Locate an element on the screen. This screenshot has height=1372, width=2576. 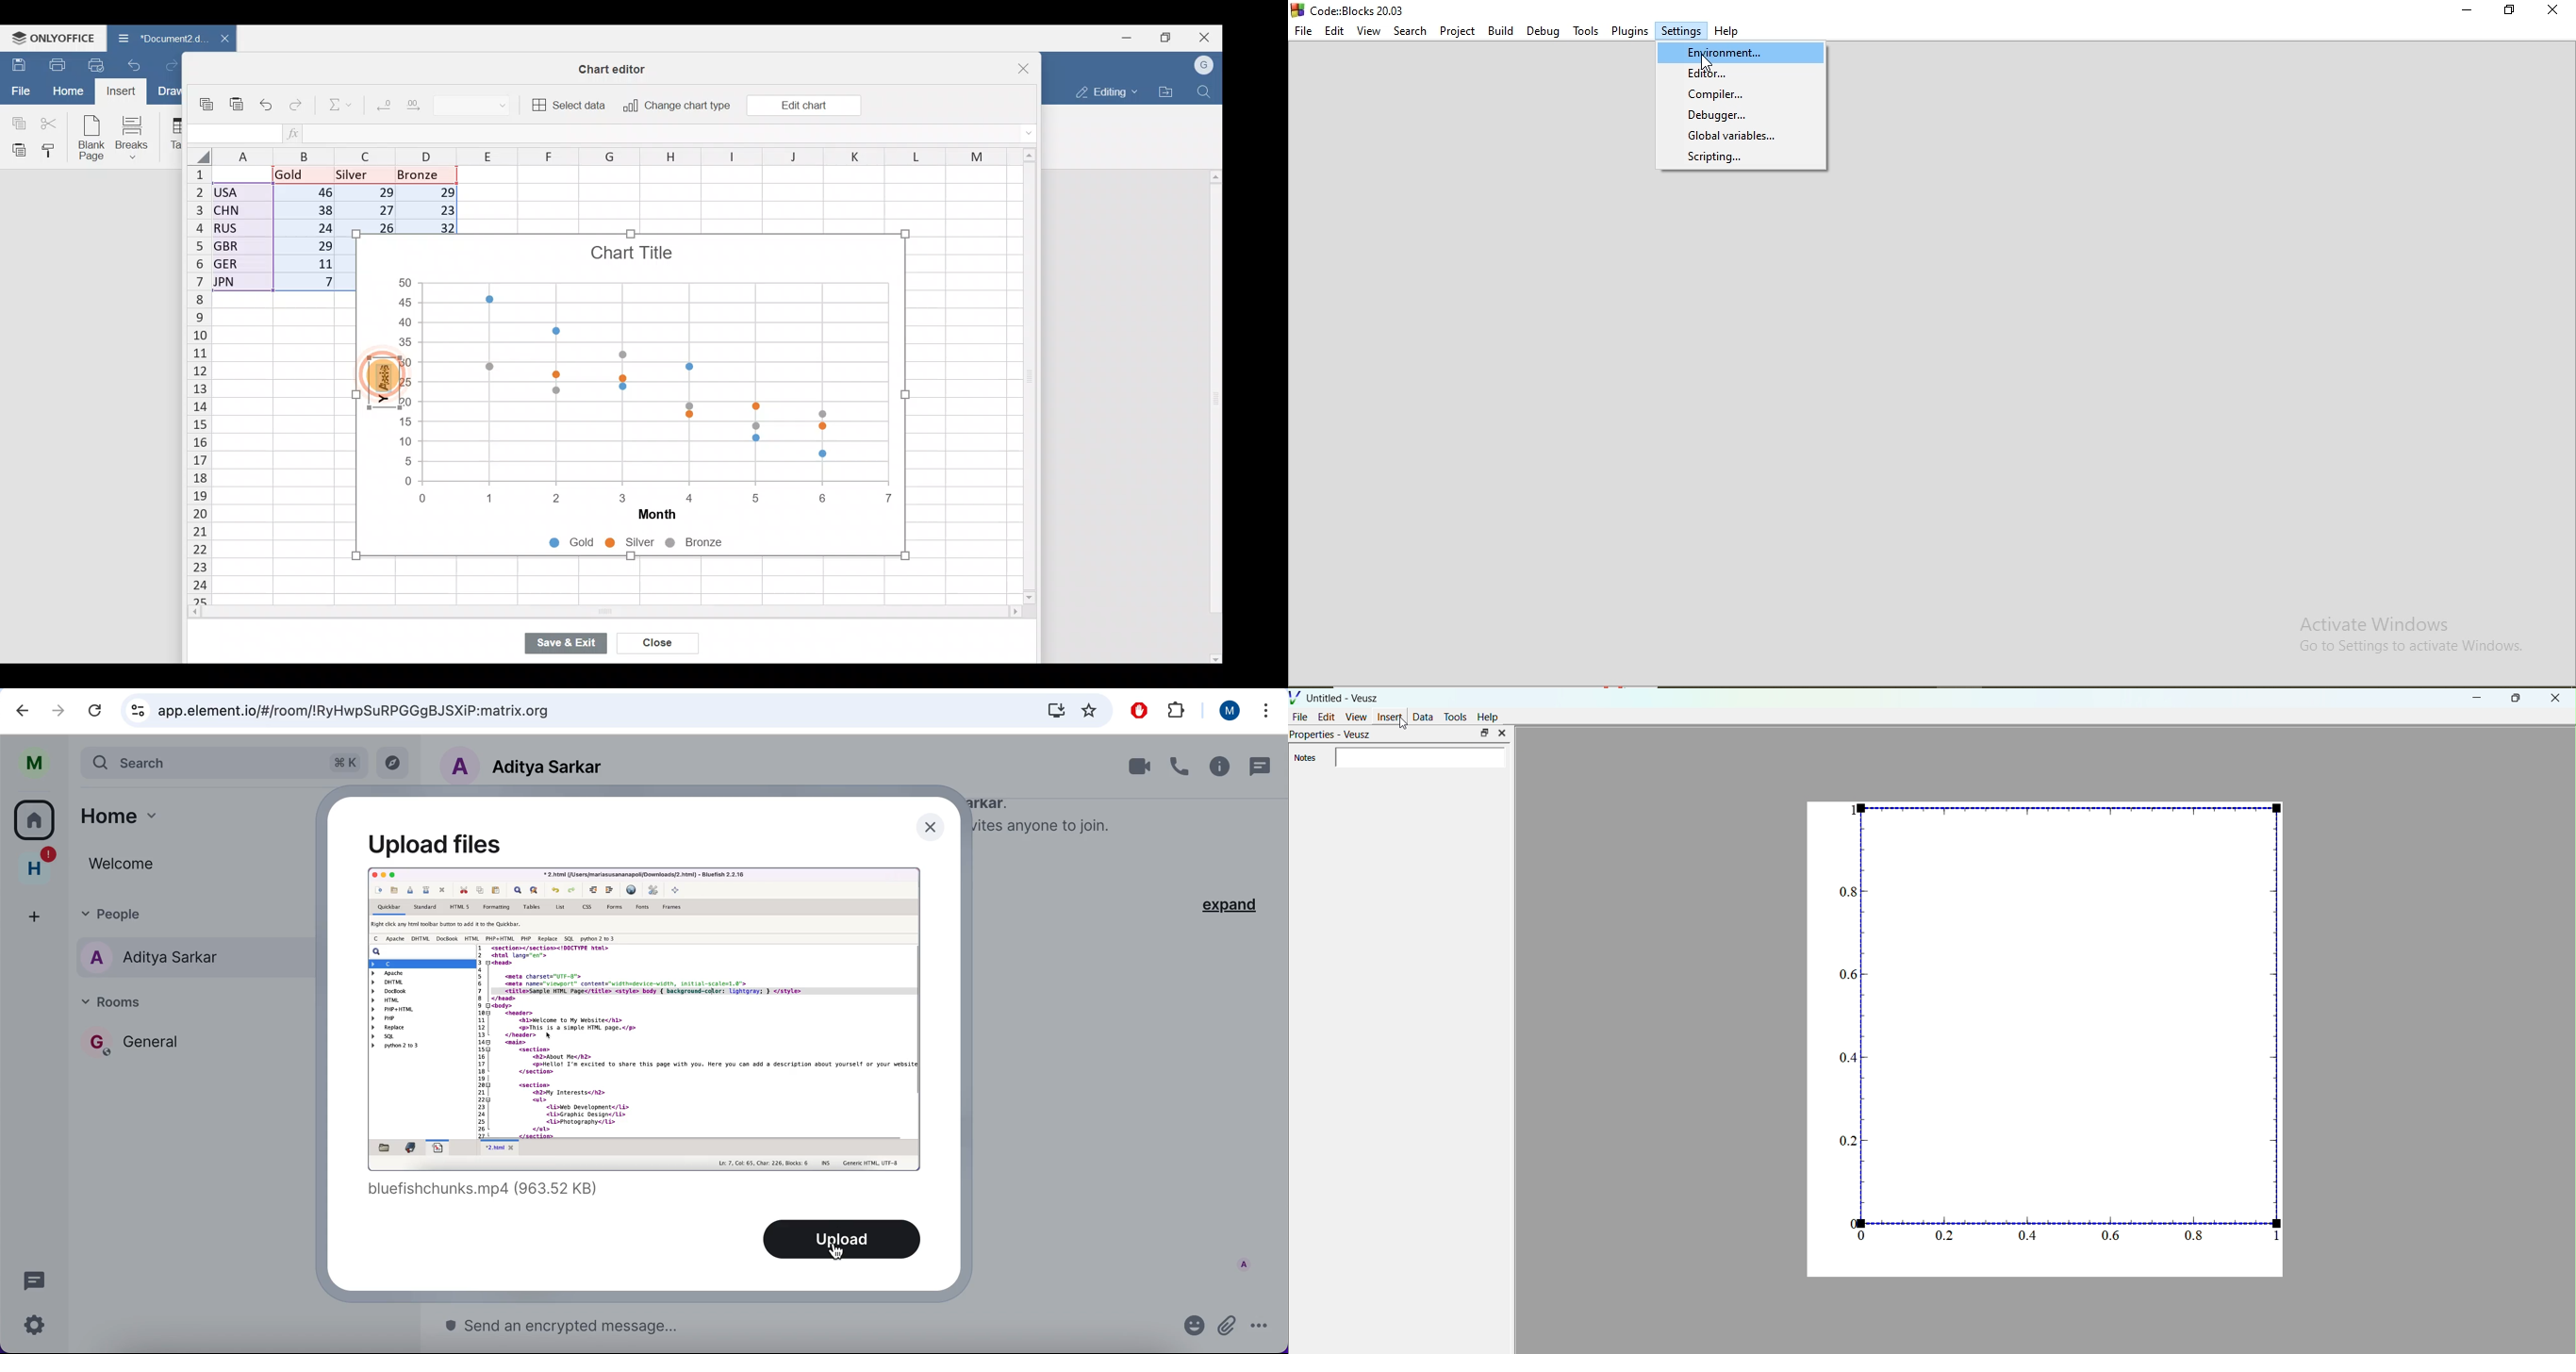
Cut is located at coordinates (52, 122).